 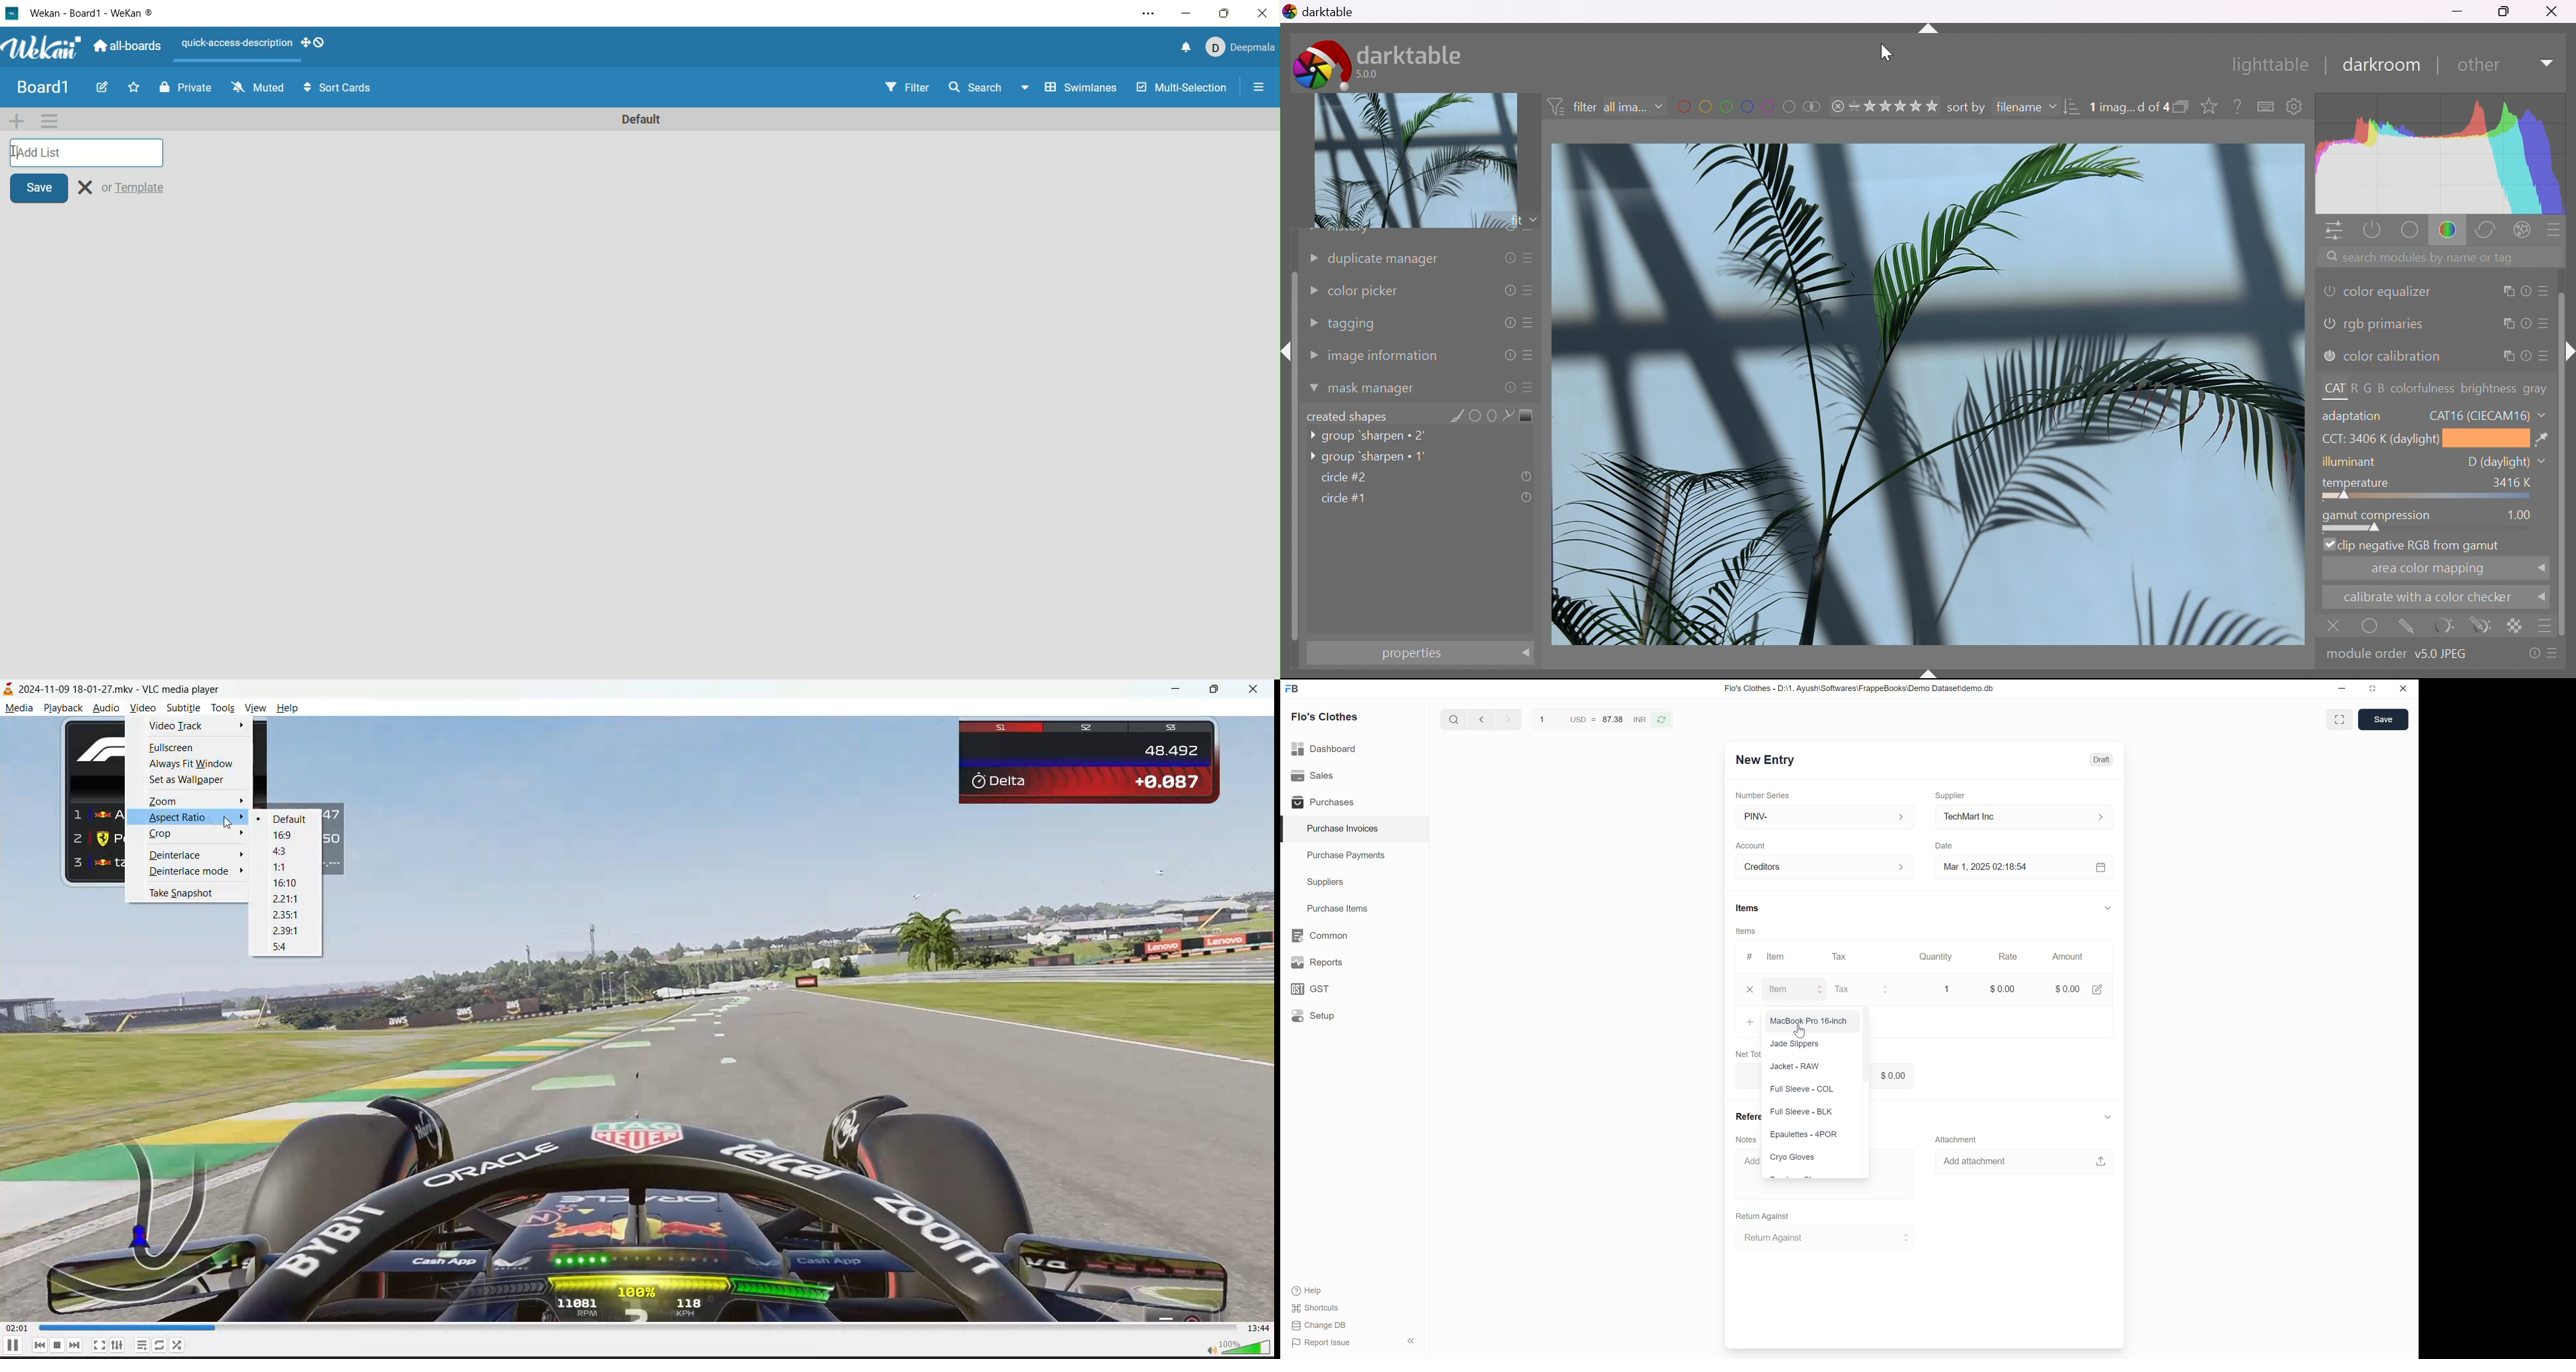 What do you see at coordinates (1956, 1139) in the screenshot?
I see `Attachment` at bounding box center [1956, 1139].